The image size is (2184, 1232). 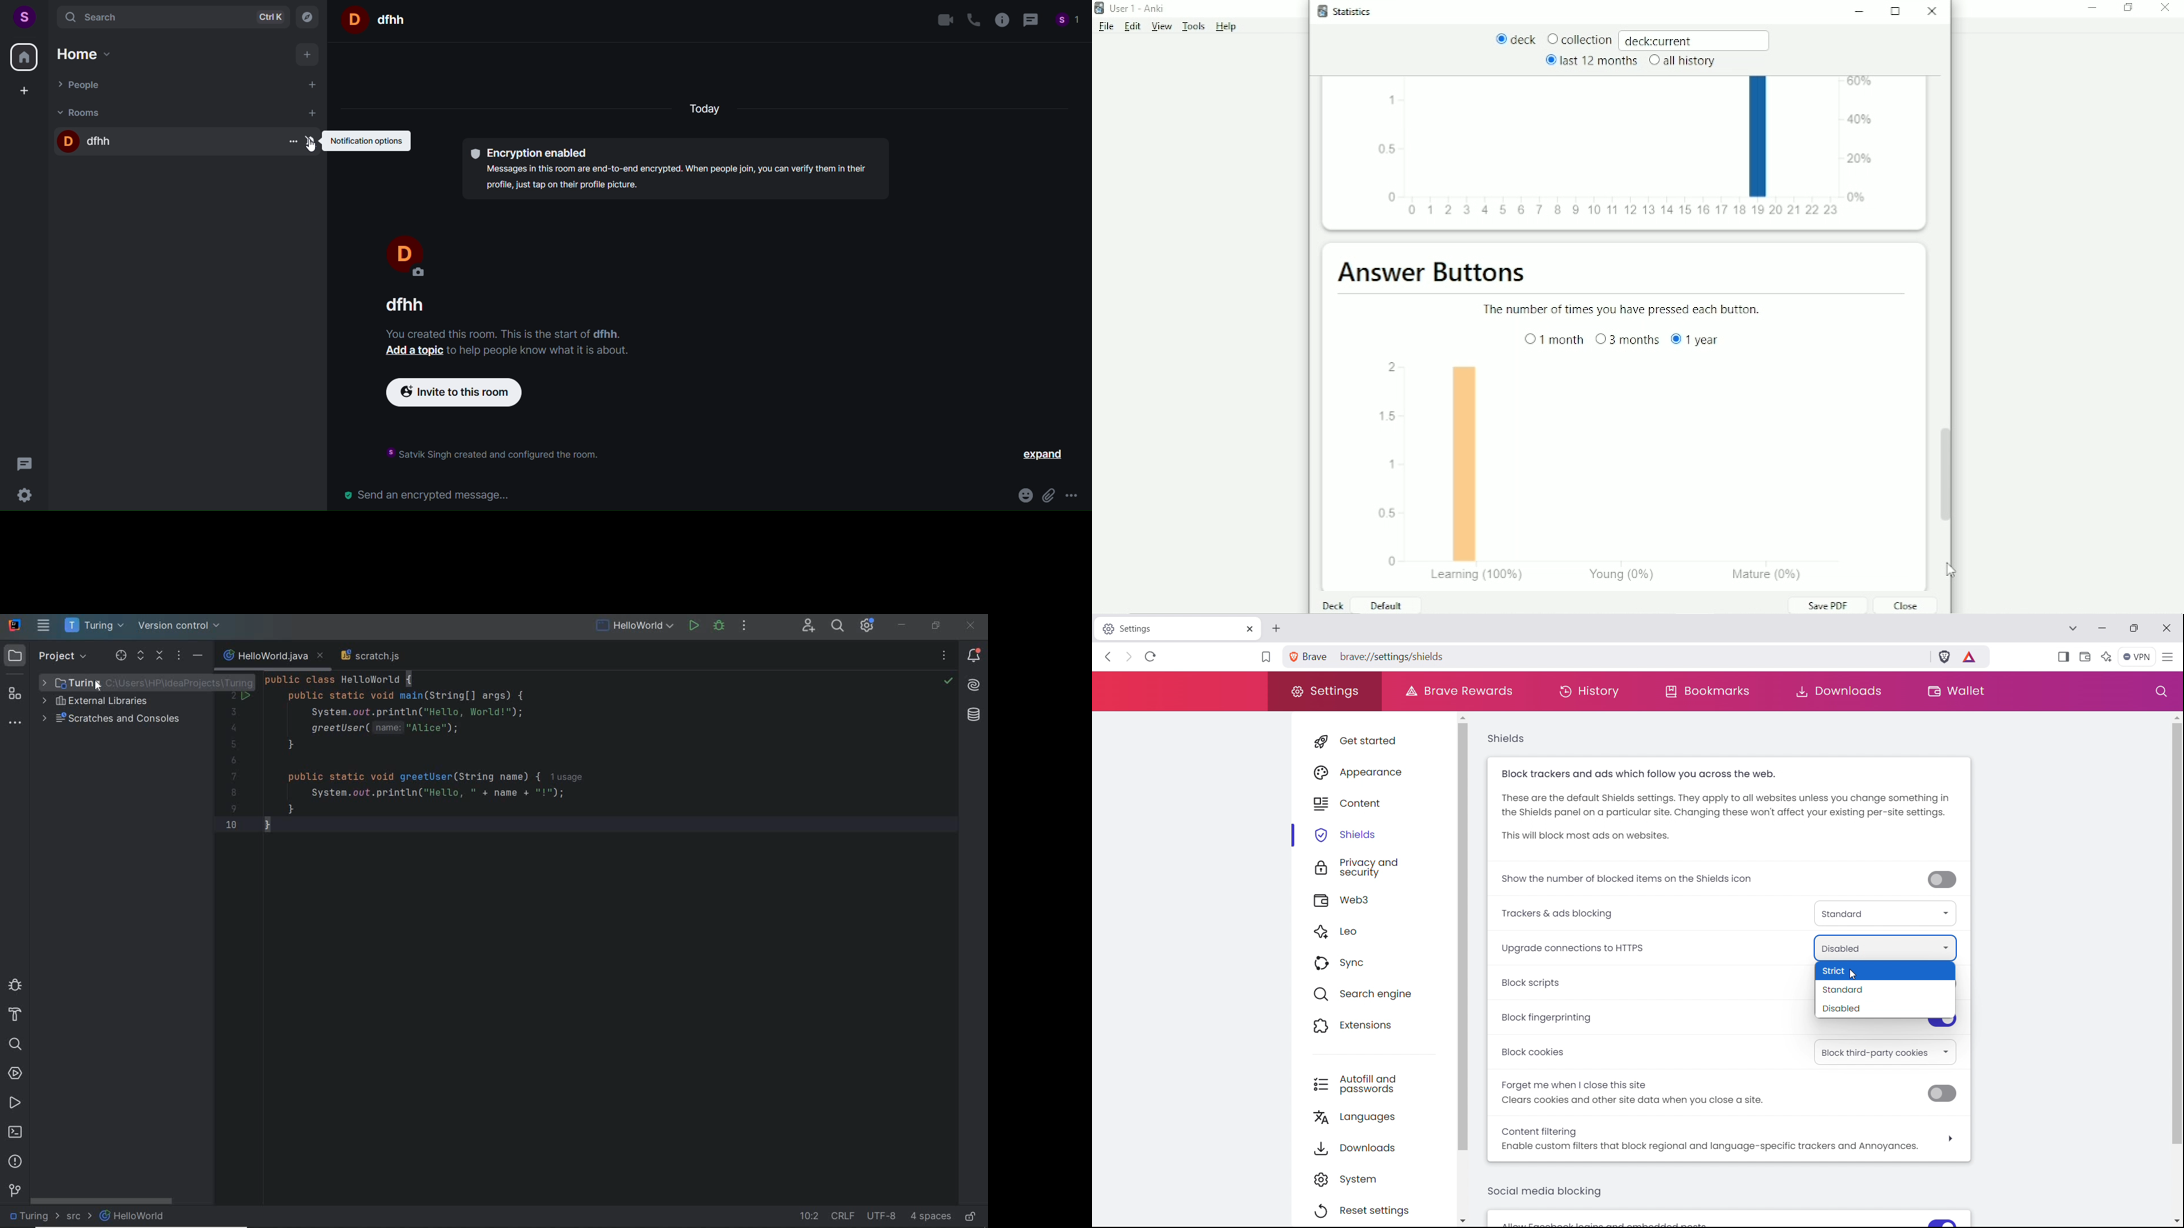 What do you see at coordinates (1433, 272) in the screenshot?
I see `Answer Buttons` at bounding box center [1433, 272].